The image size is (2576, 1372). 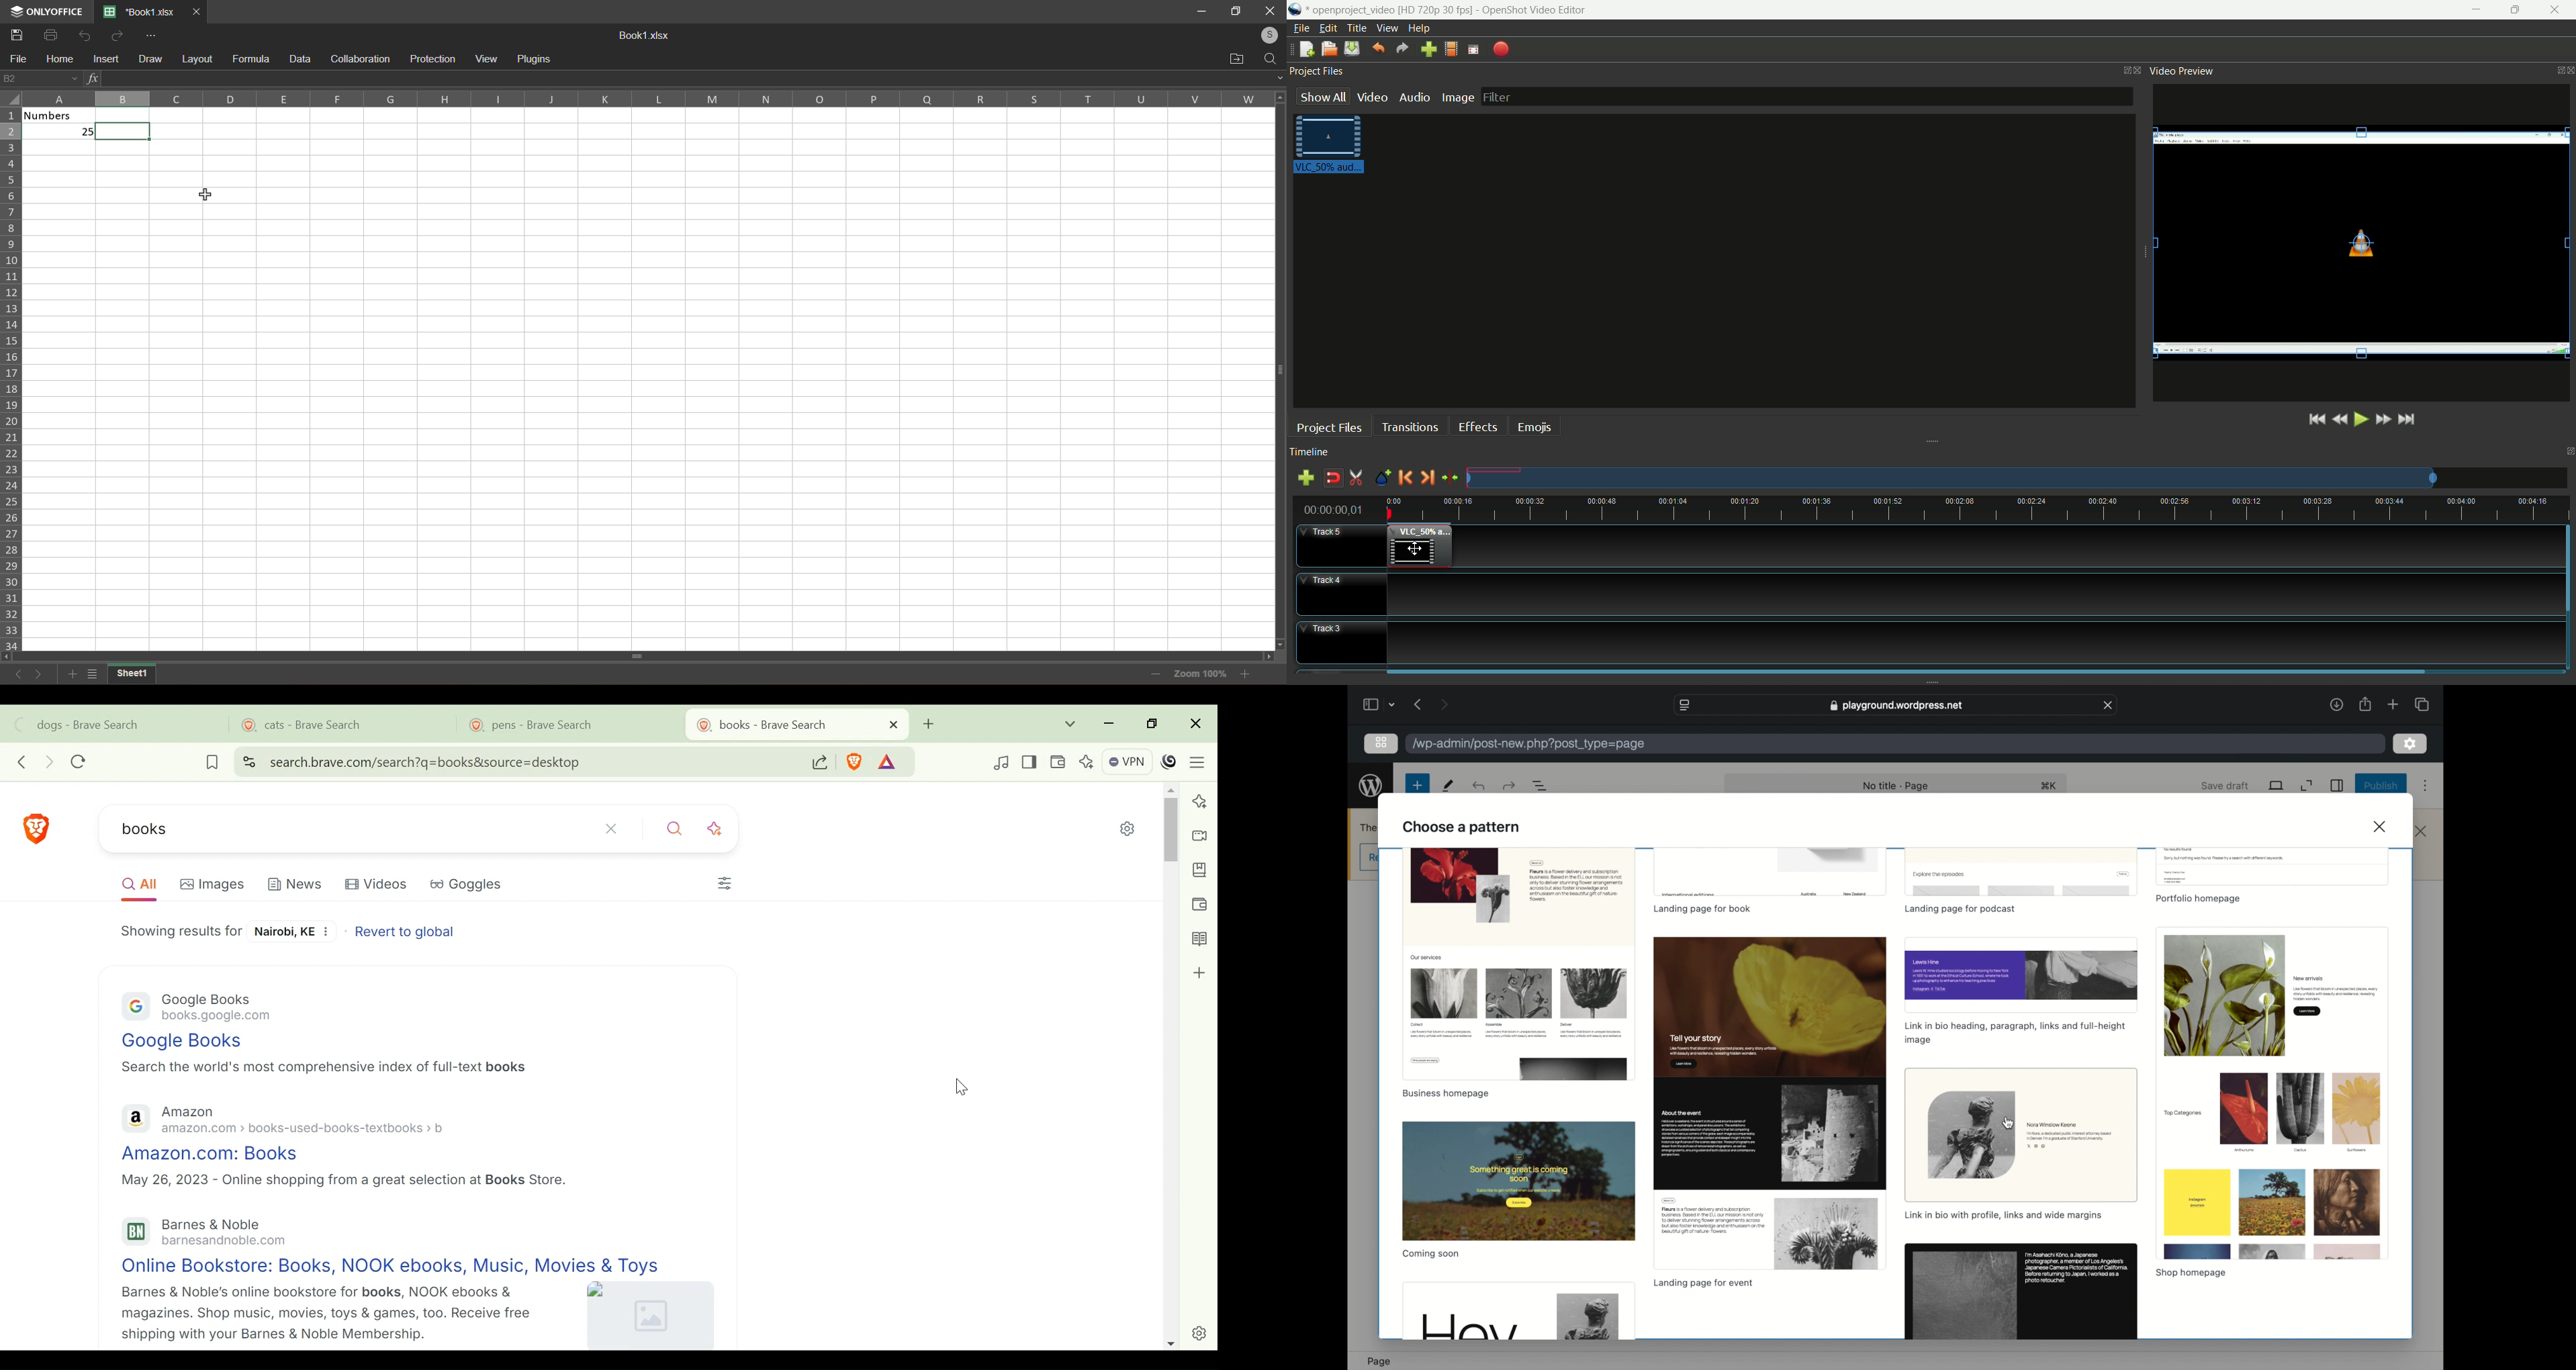 What do you see at coordinates (129, 131) in the screenshot?
I see `cell select` at bounding box center [129, 131].